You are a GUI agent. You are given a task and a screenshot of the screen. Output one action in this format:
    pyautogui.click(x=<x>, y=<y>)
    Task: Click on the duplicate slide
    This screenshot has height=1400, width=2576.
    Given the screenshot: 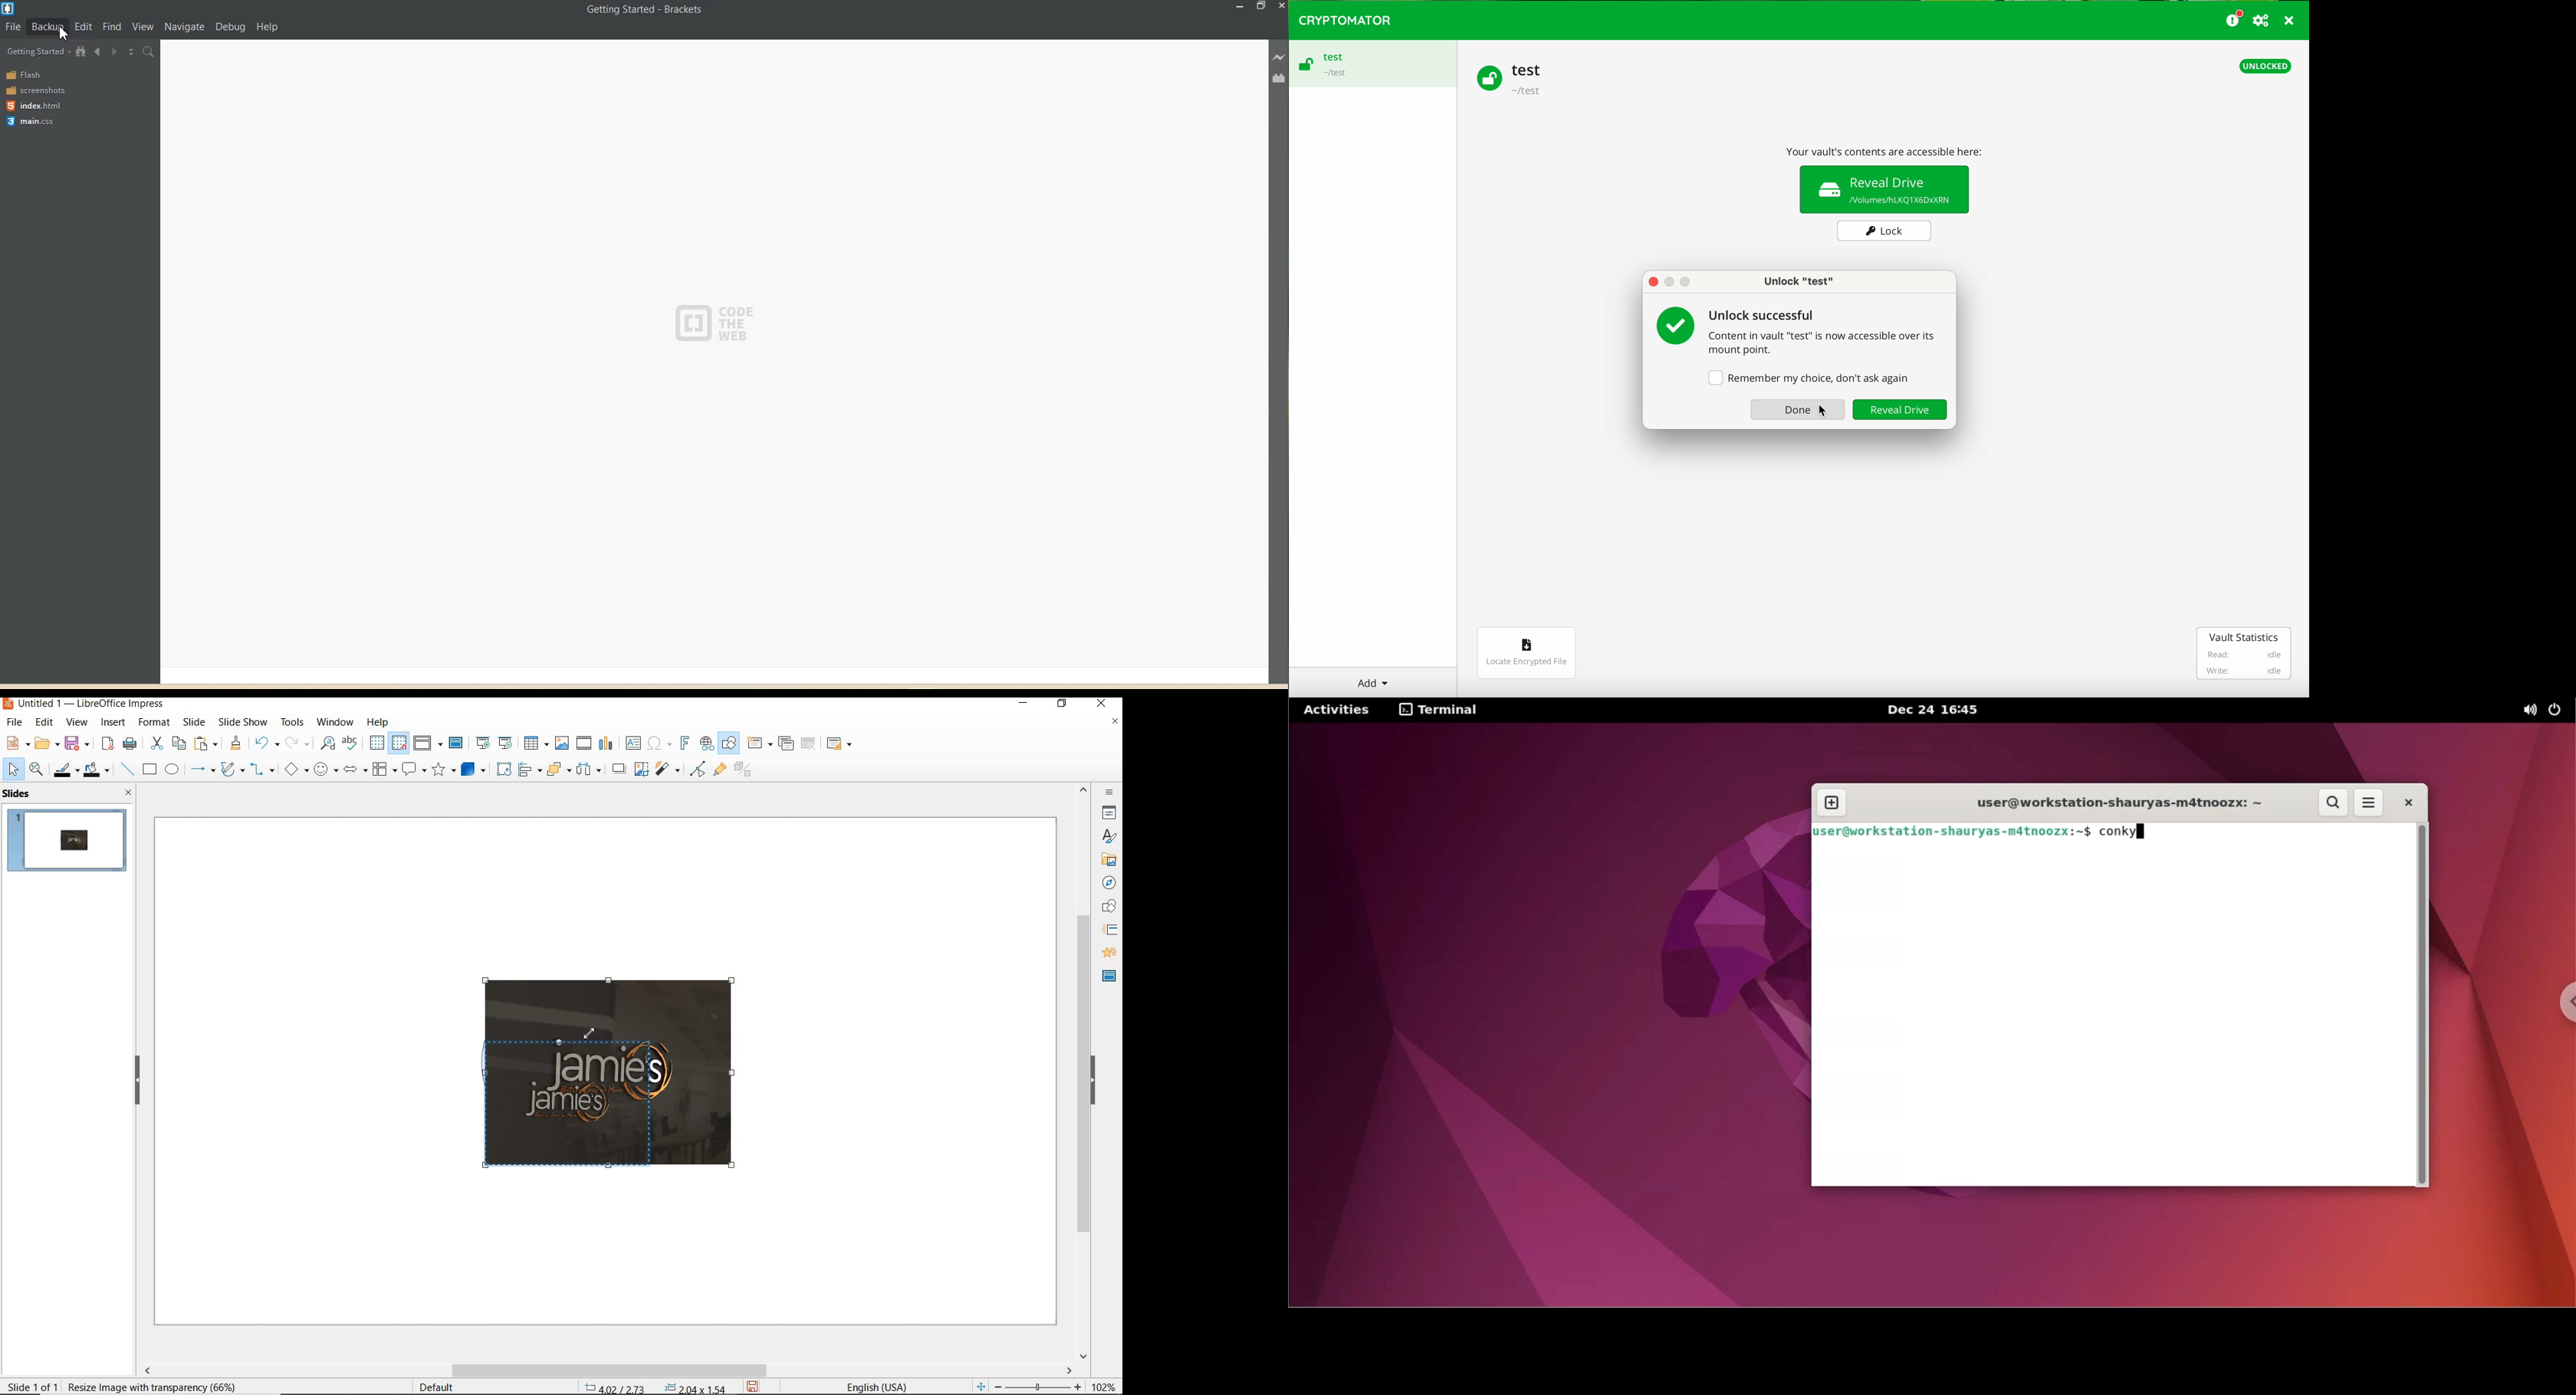 What is the action you would take?
    pyautogui.click(x=786, y=744)
    